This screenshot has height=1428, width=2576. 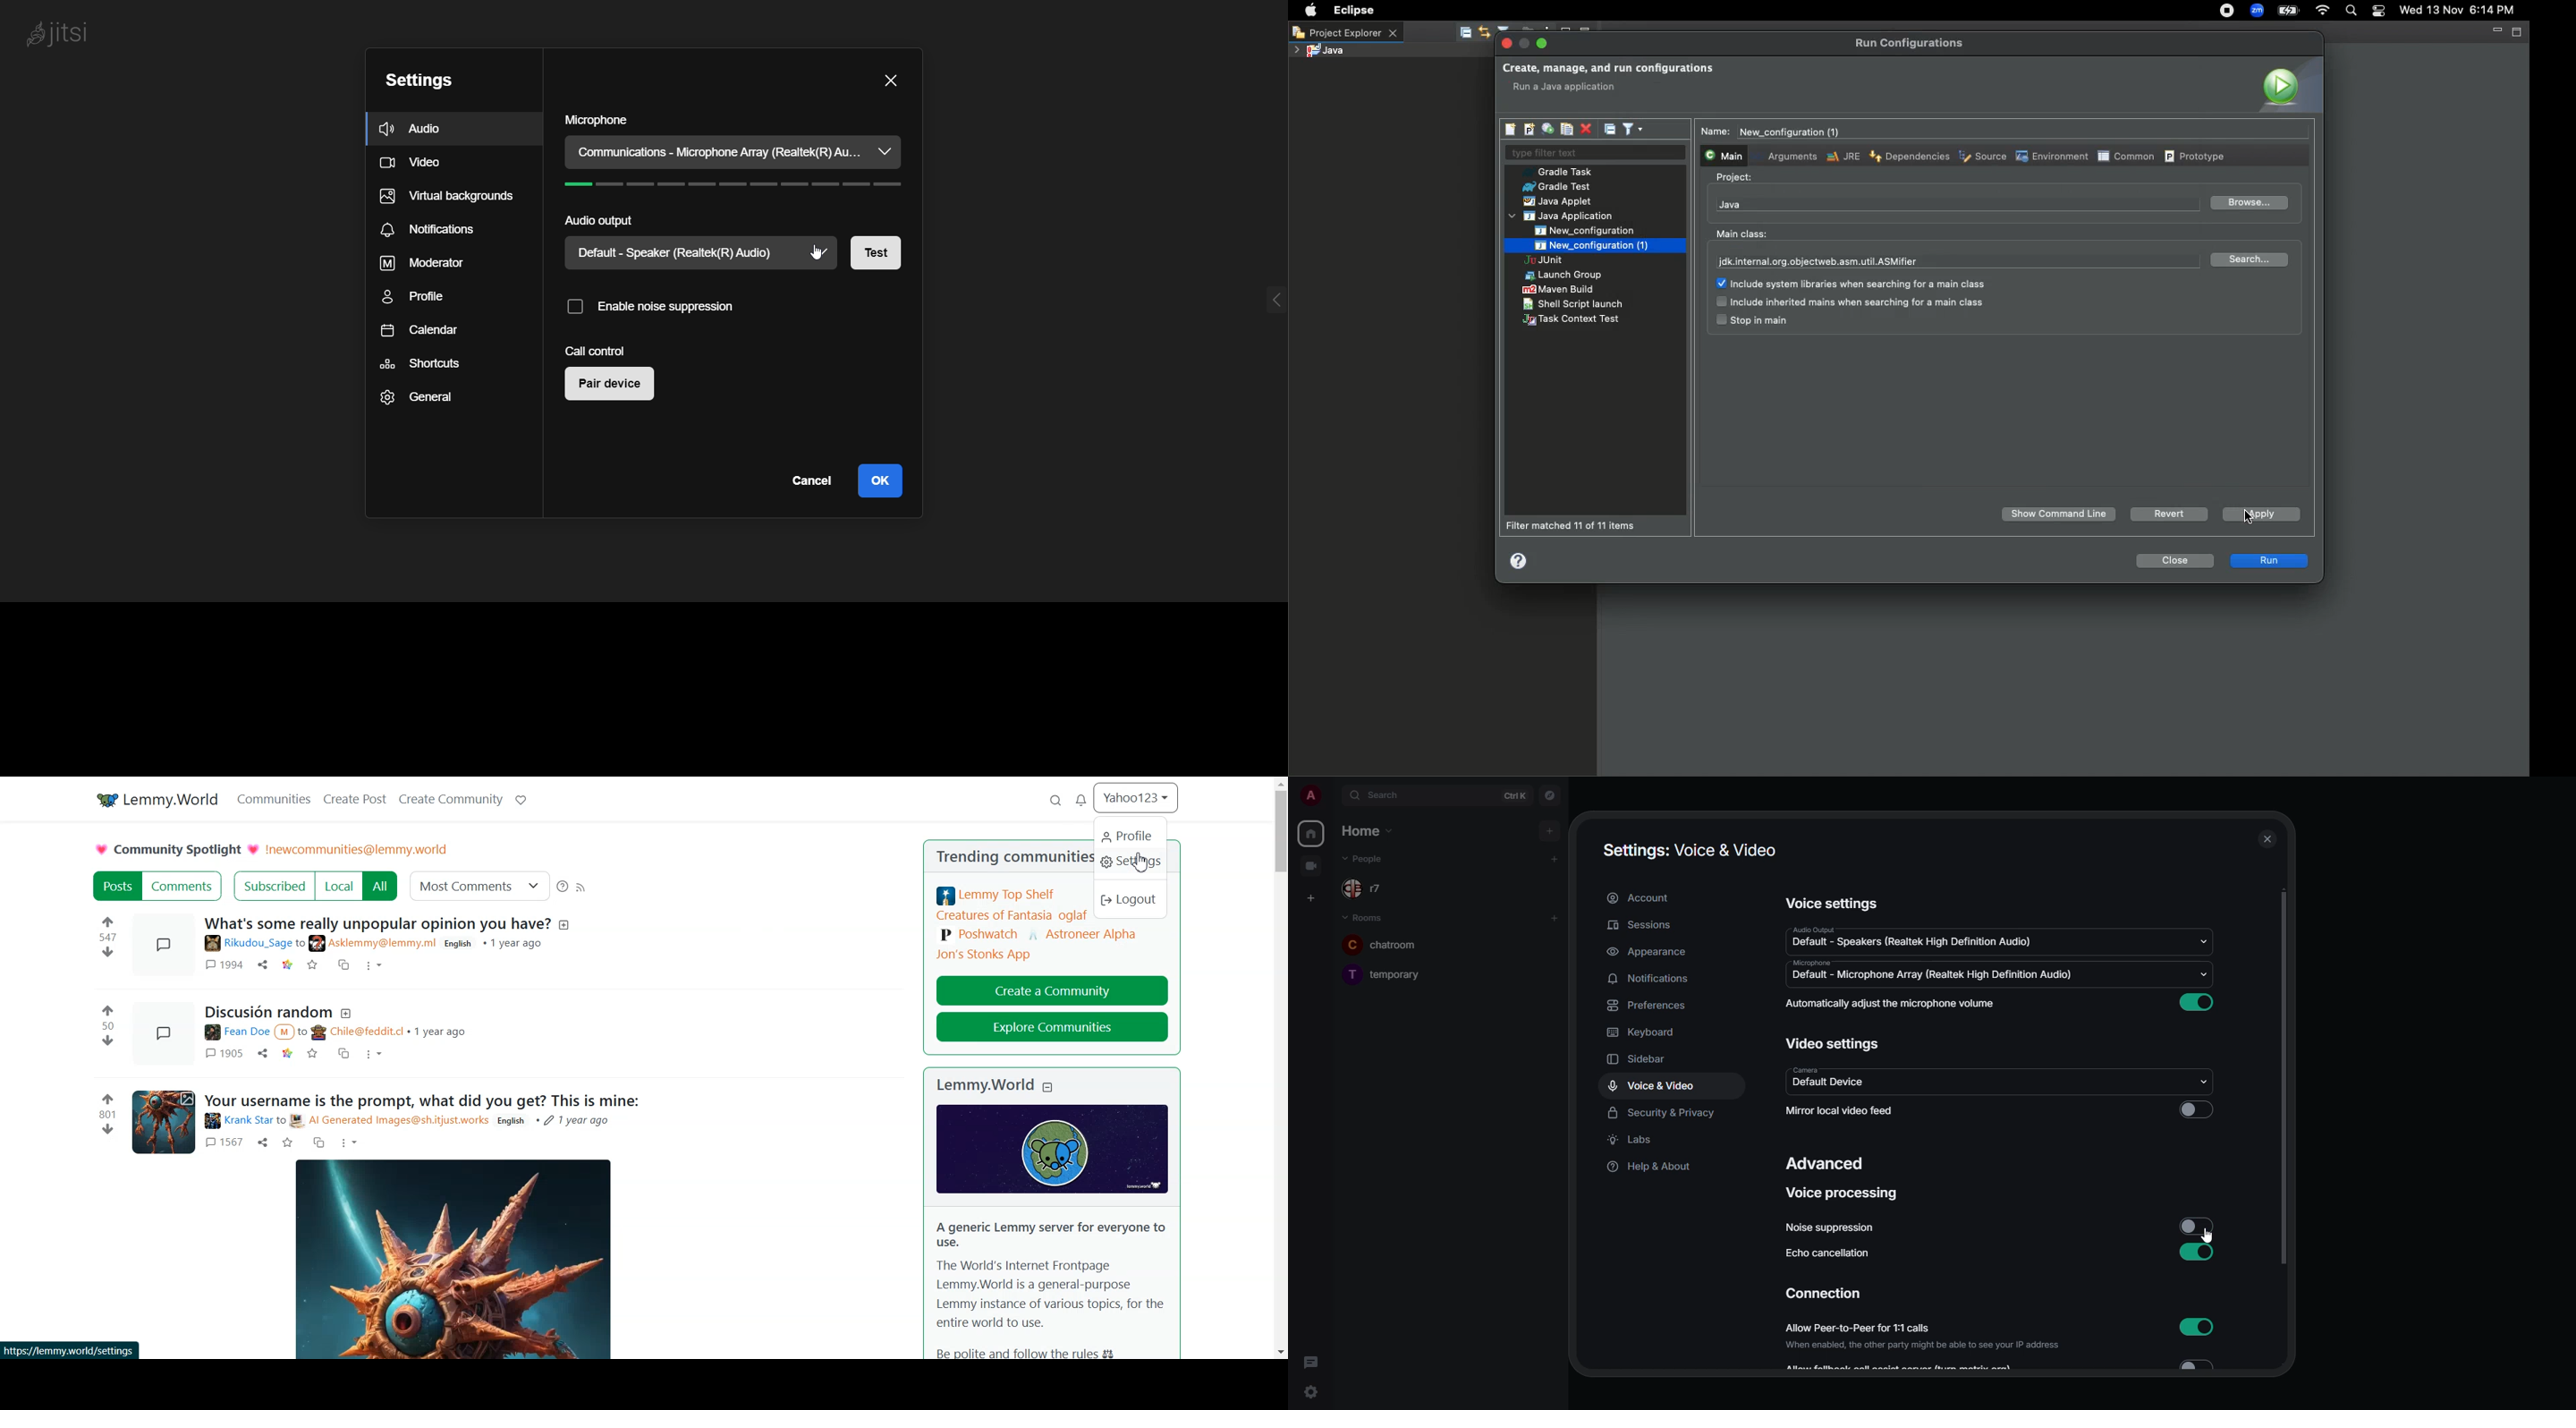 What do you see at coordinates (318, 1142) in the screenshot?
I see `cross post` at bounding box center [318, 1142].